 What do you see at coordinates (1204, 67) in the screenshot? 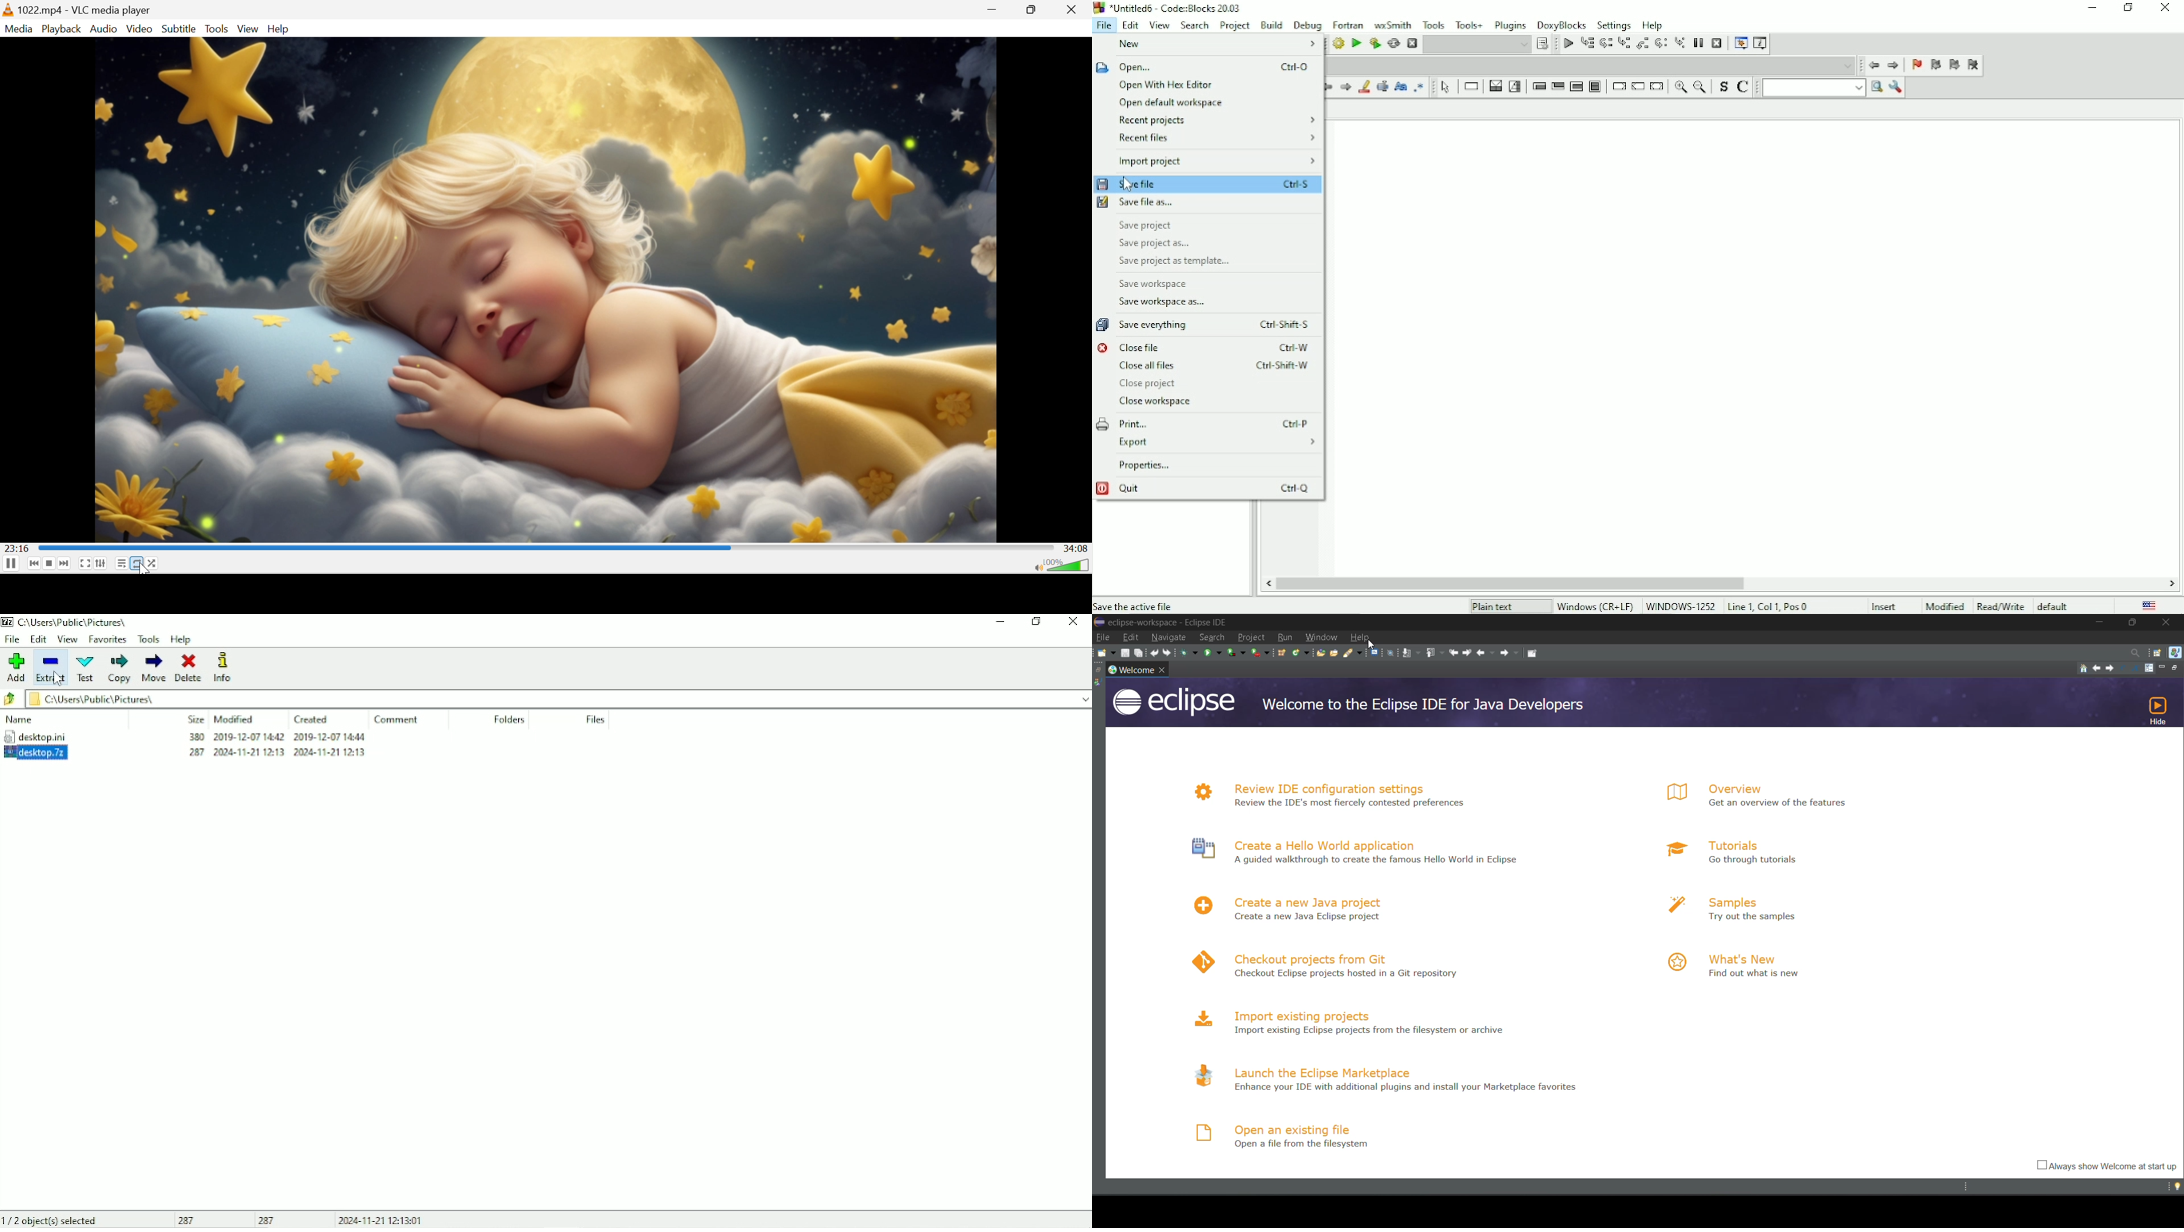
I see `Open` at bounding box center [1204, 67].